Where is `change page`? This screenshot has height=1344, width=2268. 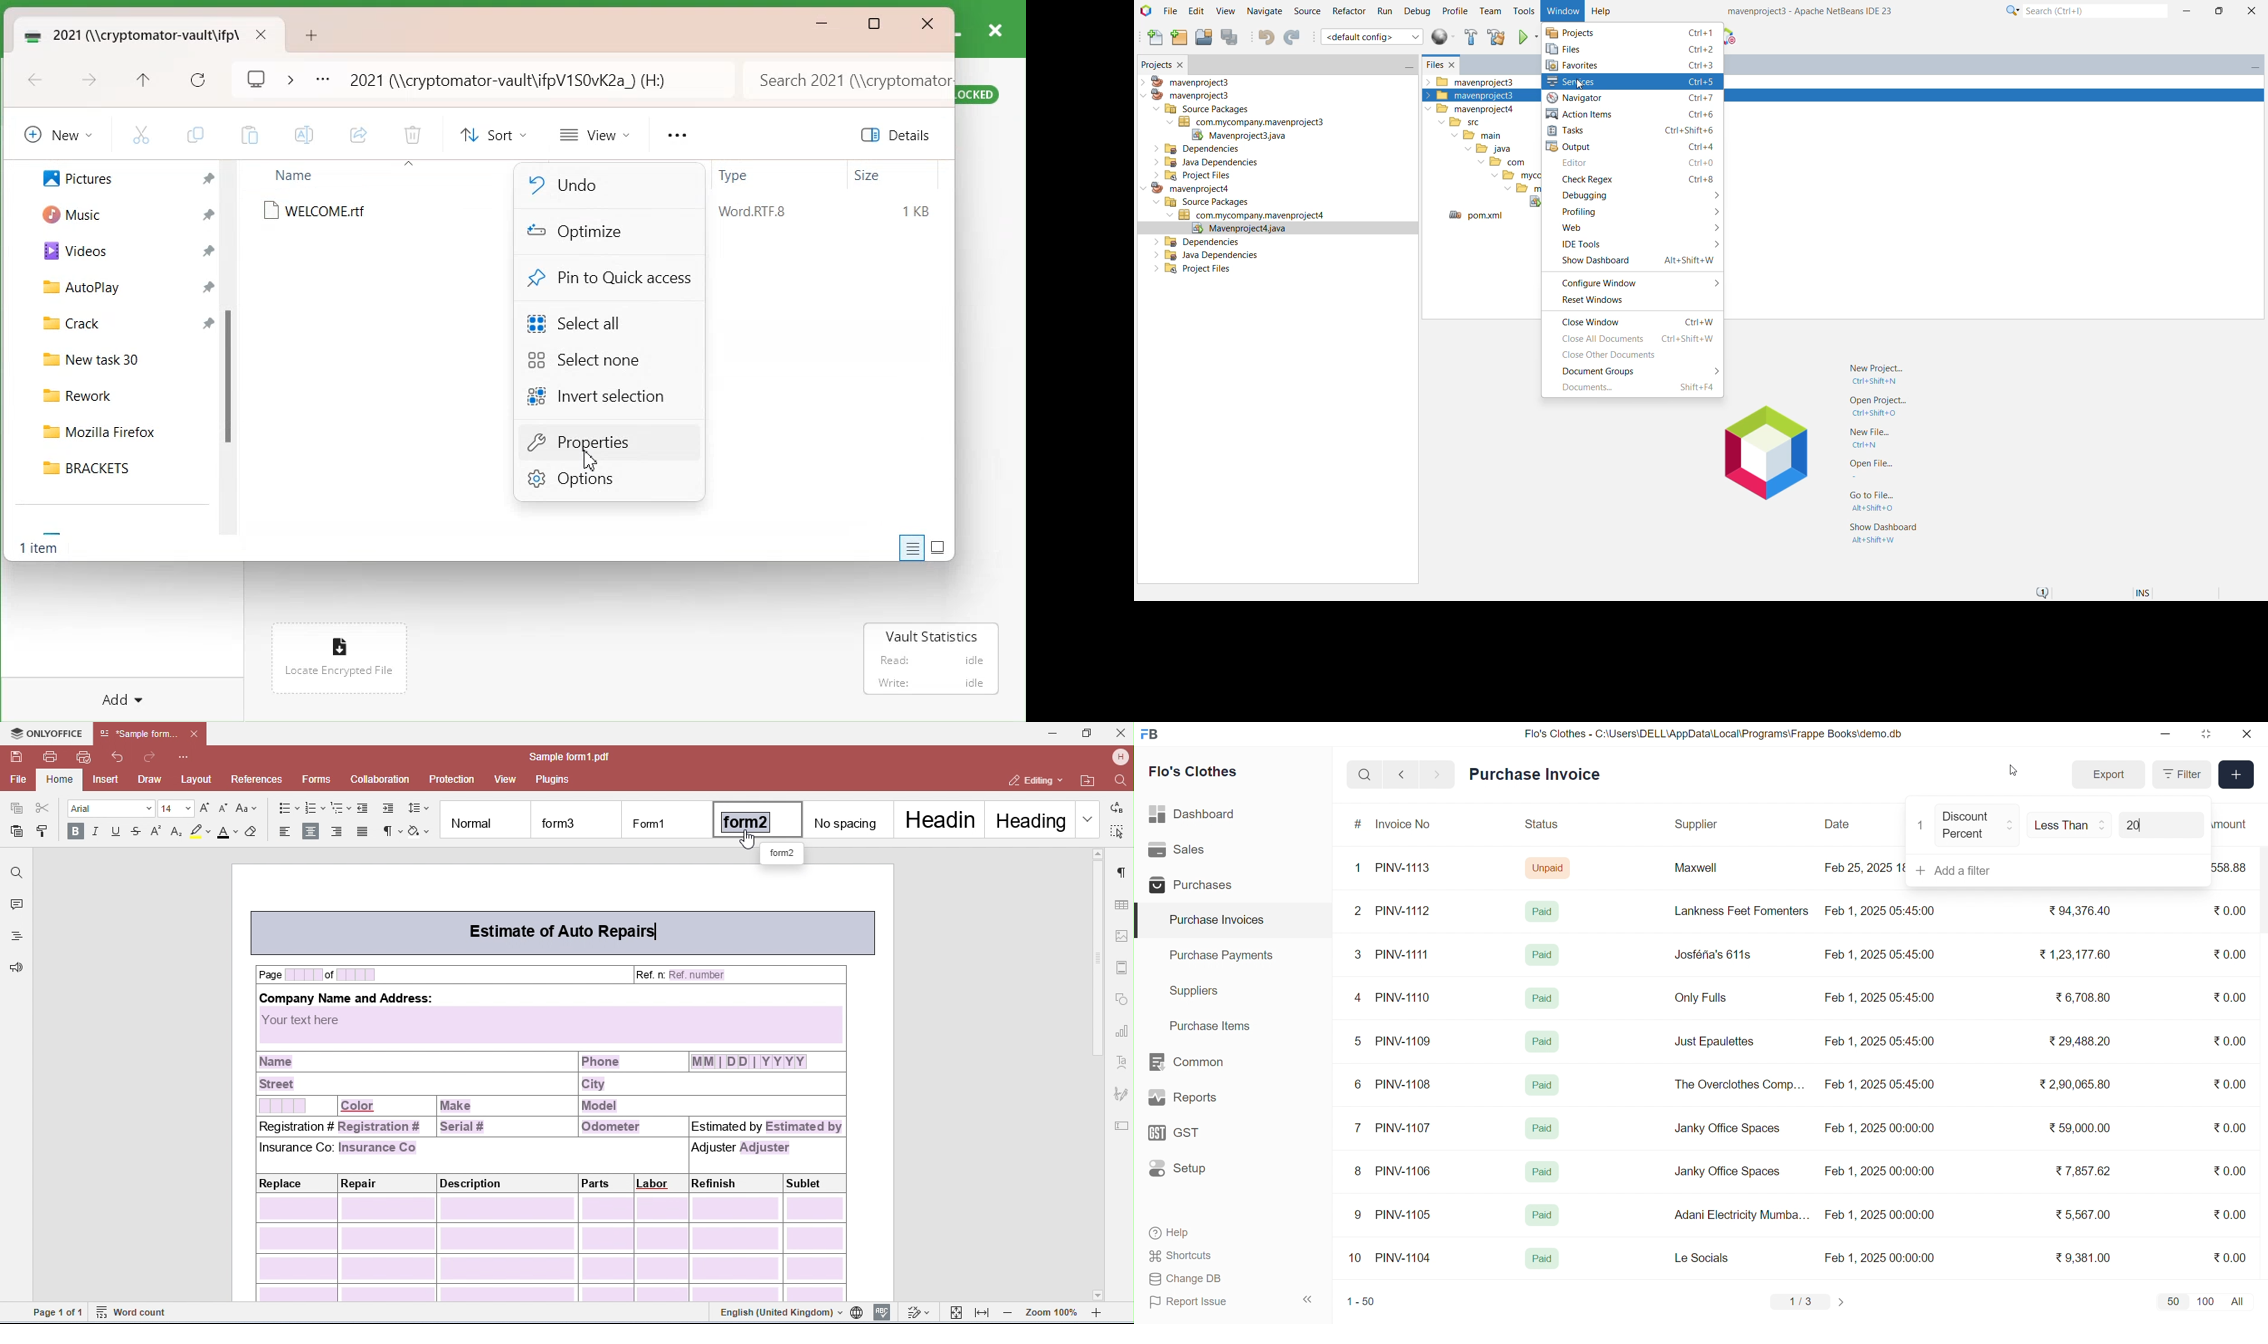
change page is located at coordinates (1843, 1302).